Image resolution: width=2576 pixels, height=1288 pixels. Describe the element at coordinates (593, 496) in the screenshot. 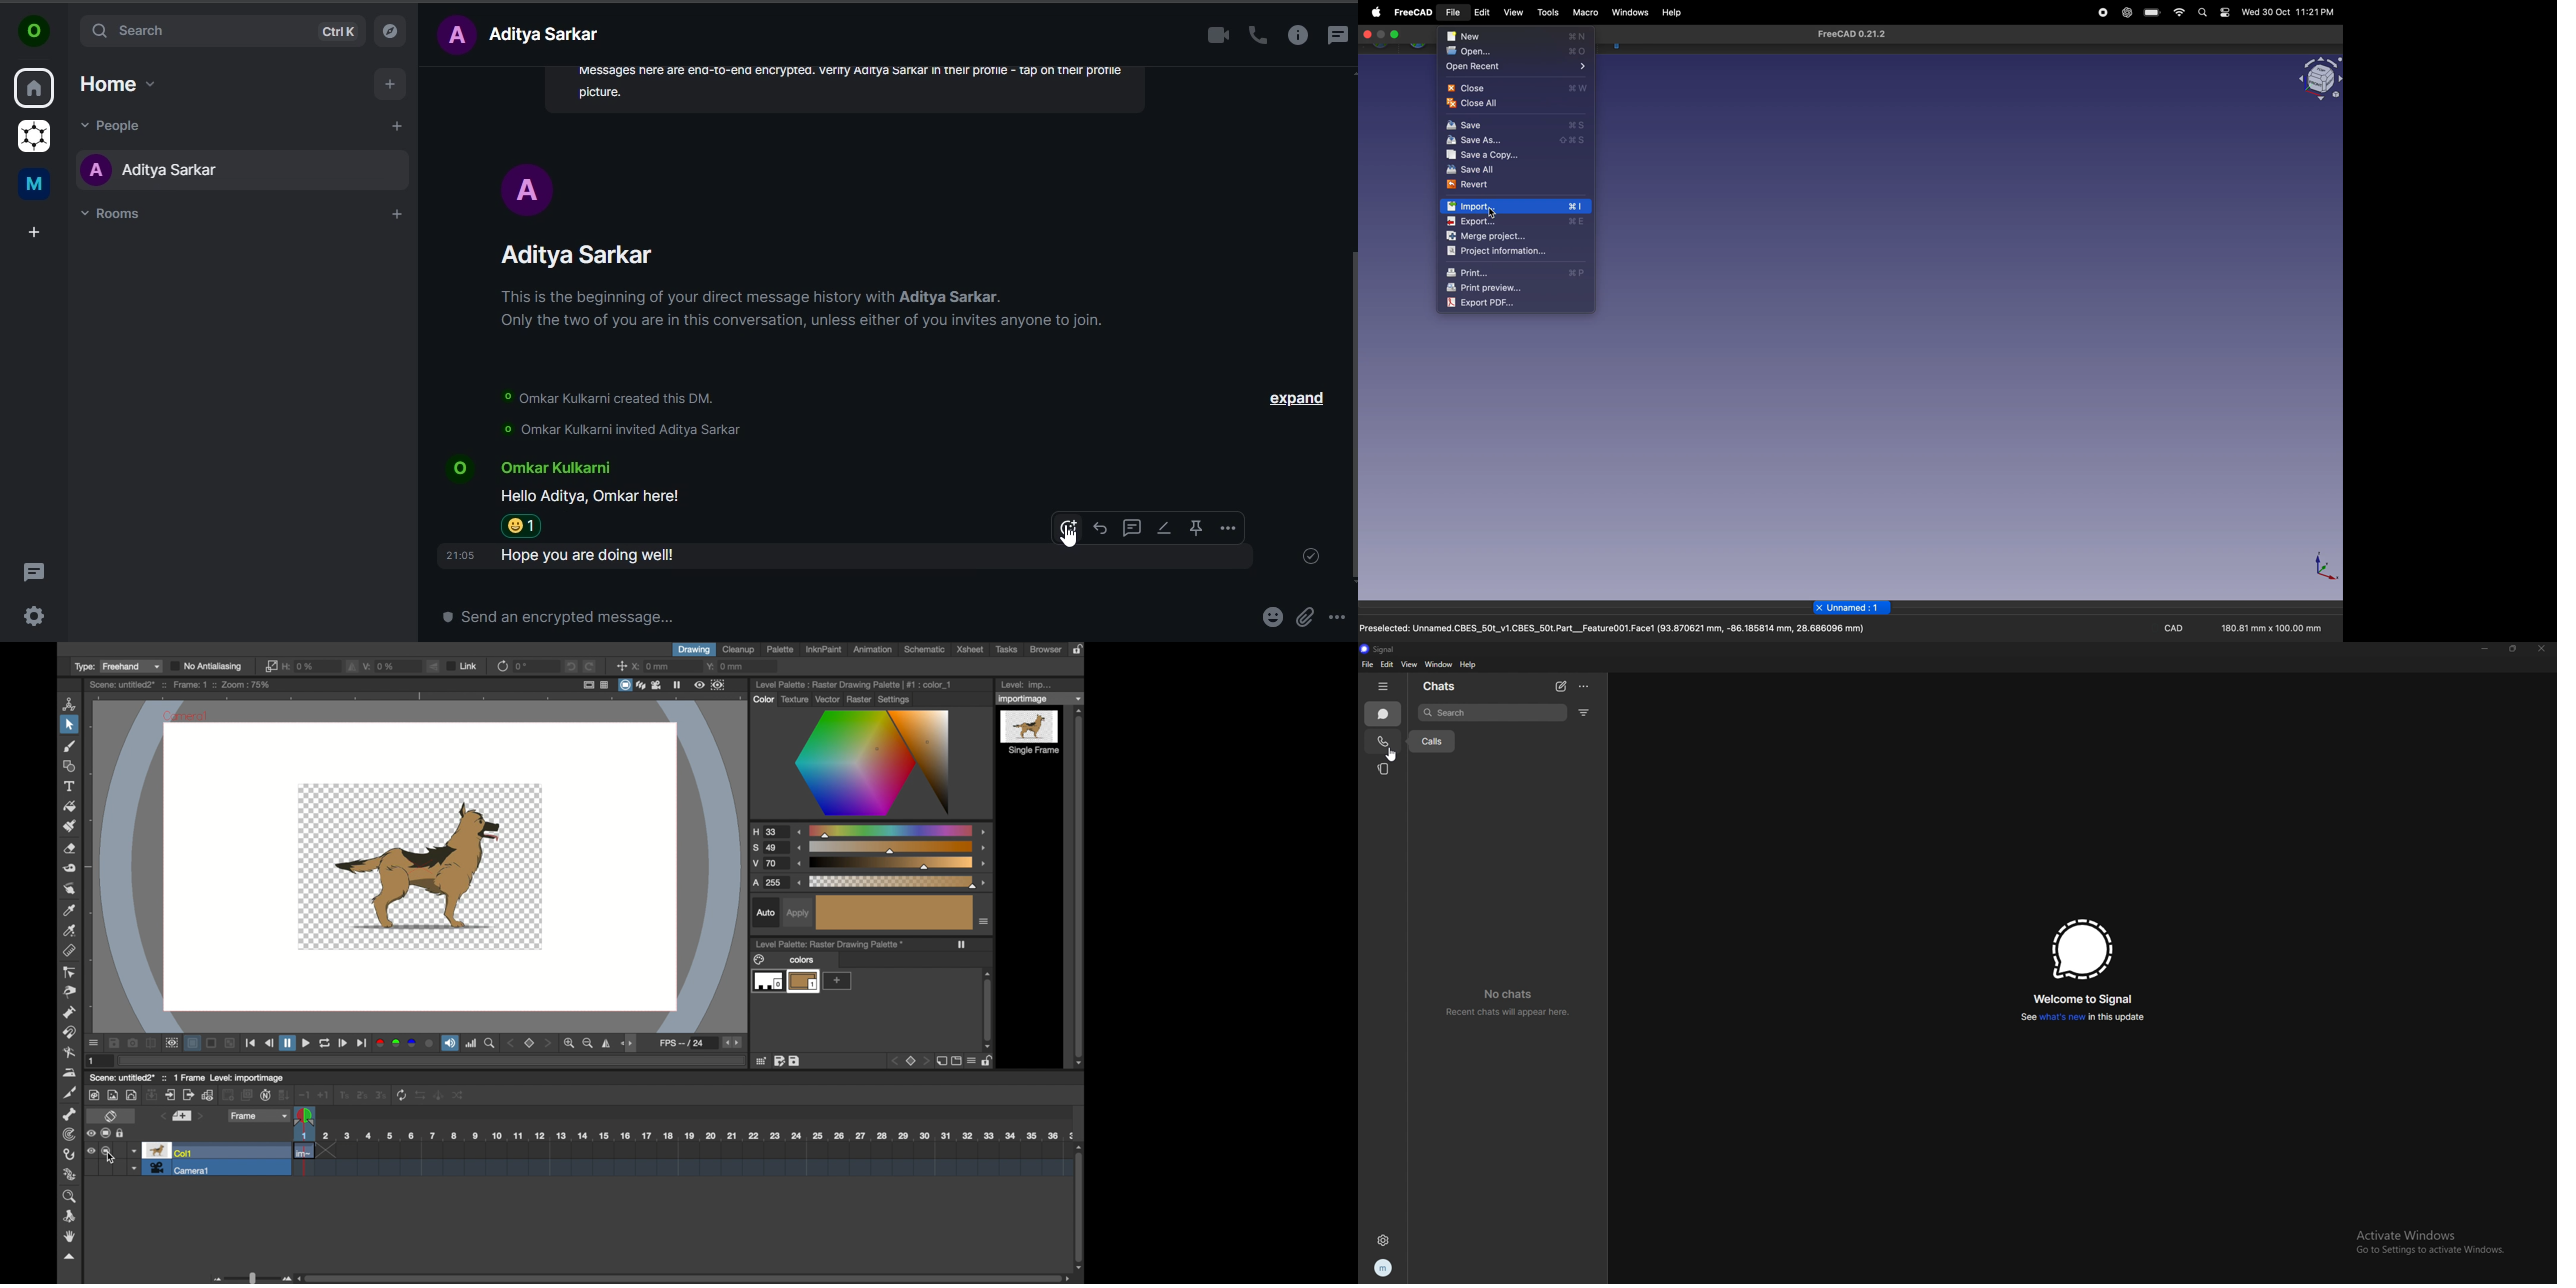

I see `Hello Aditya, Omkar here!` at that location.